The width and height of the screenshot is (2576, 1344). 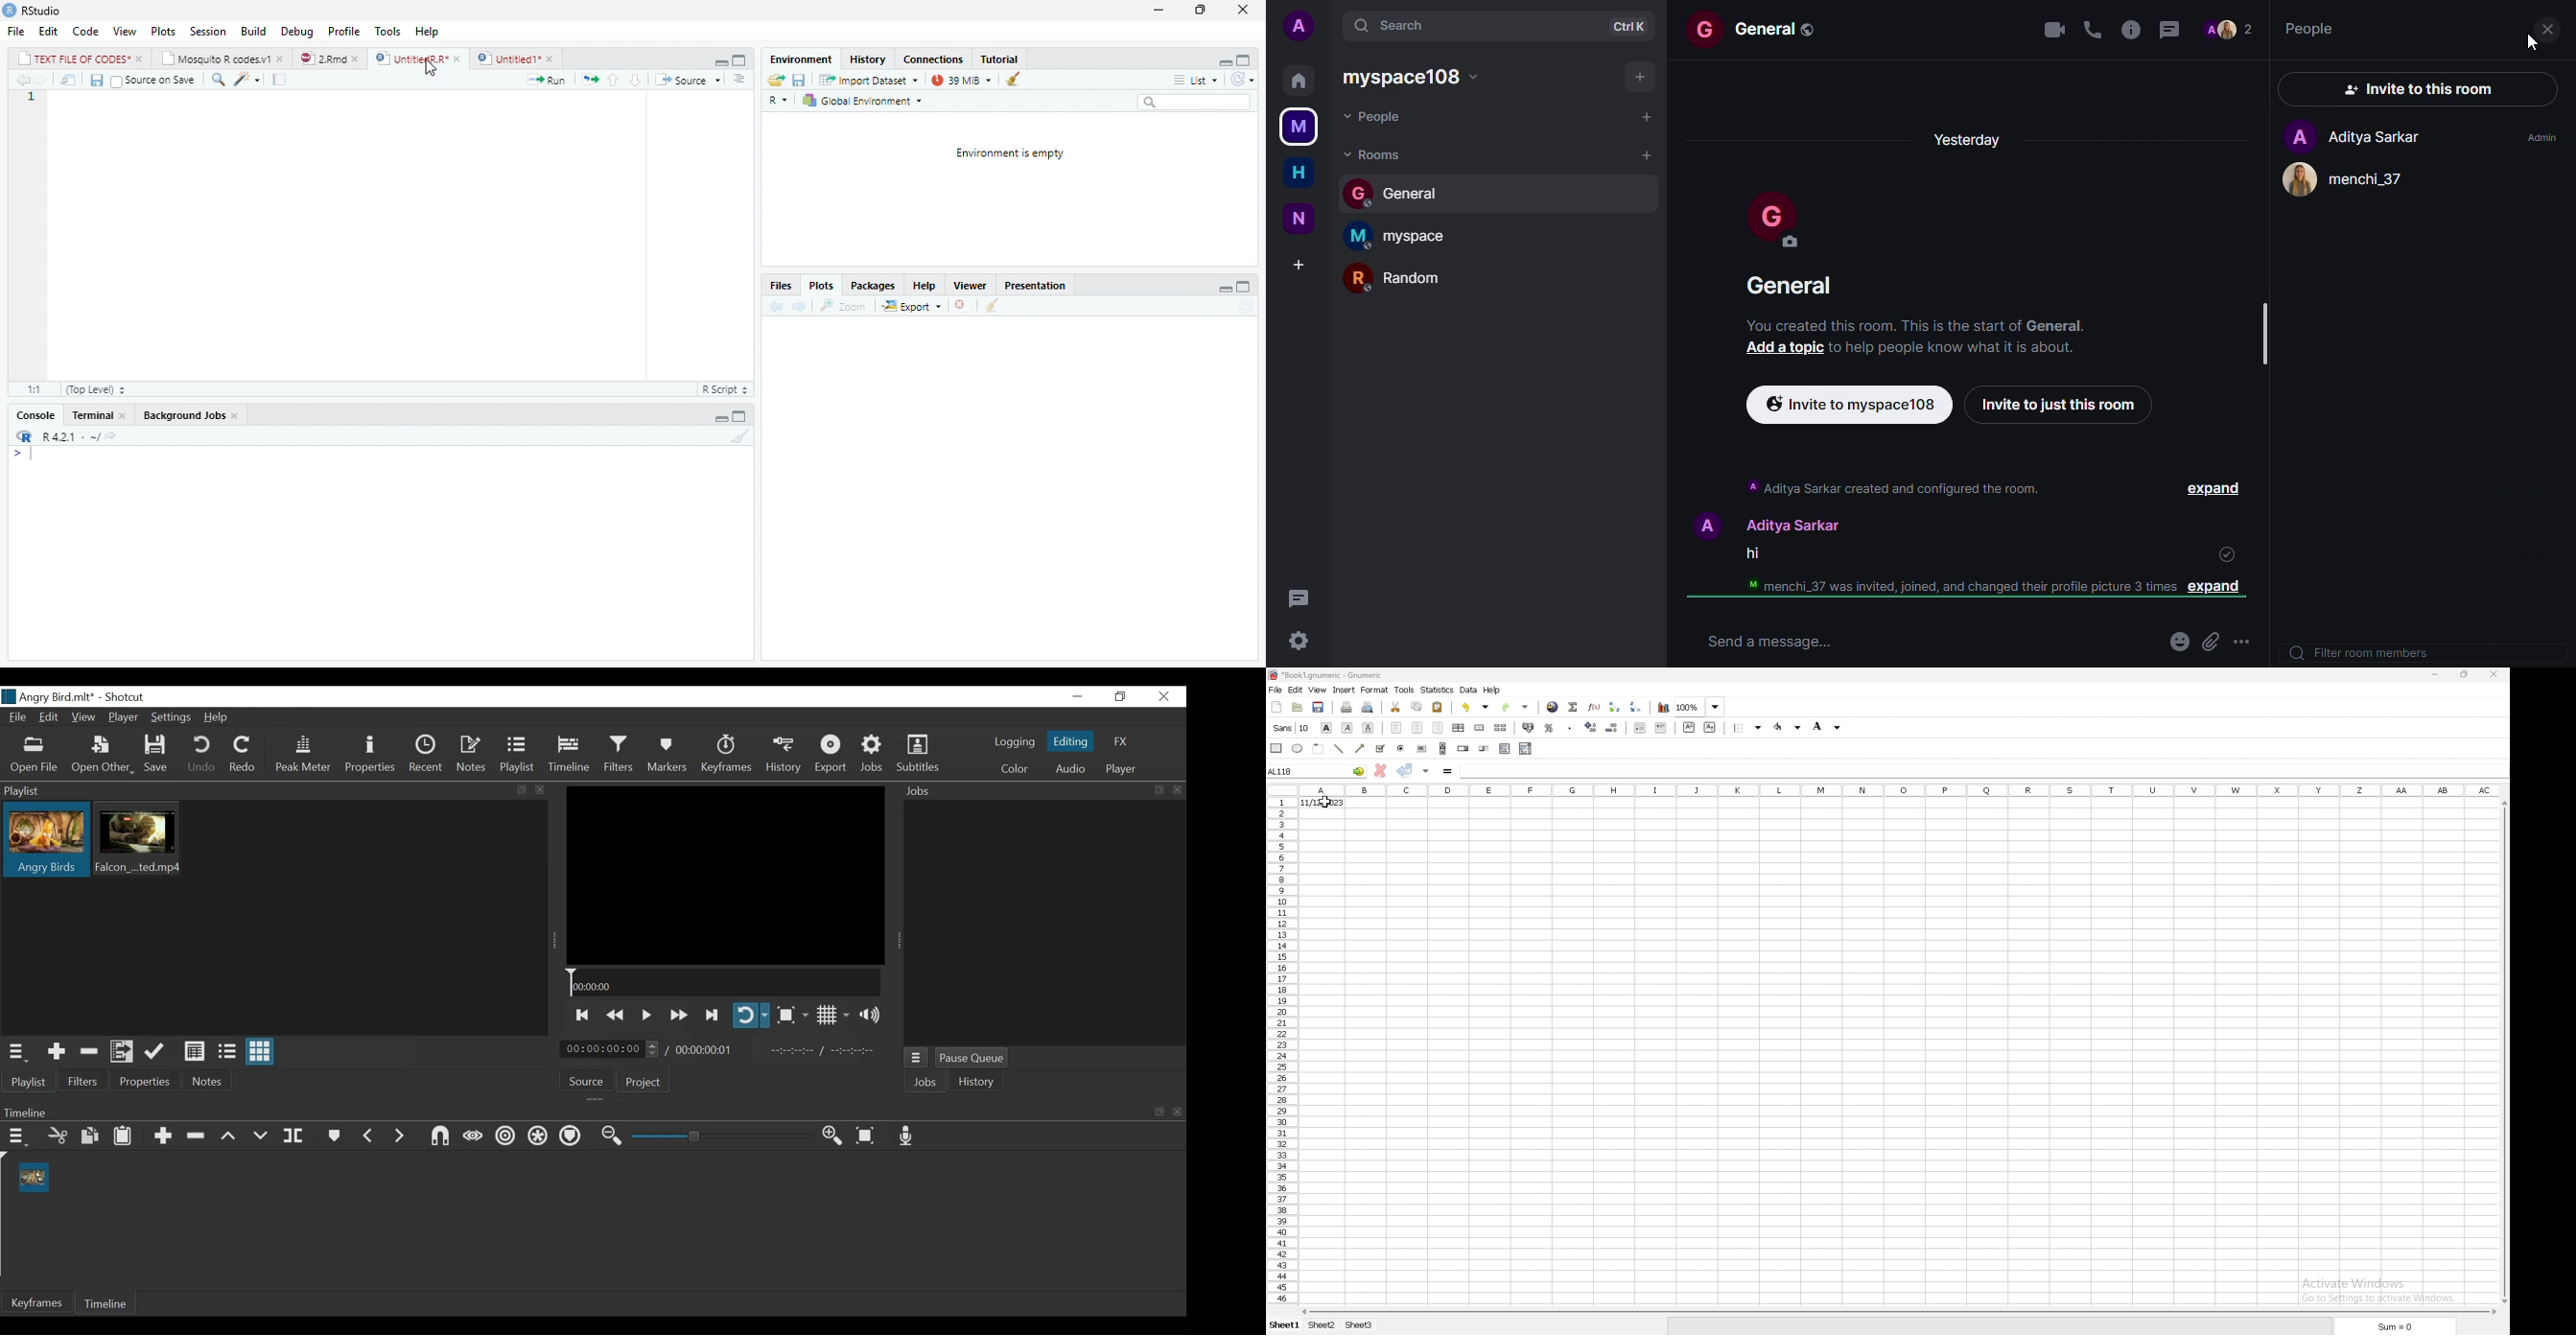 What do you see at coordinates (1242, 10) in the screenshot?
I see `Close` at bounding box center [1242, 10].